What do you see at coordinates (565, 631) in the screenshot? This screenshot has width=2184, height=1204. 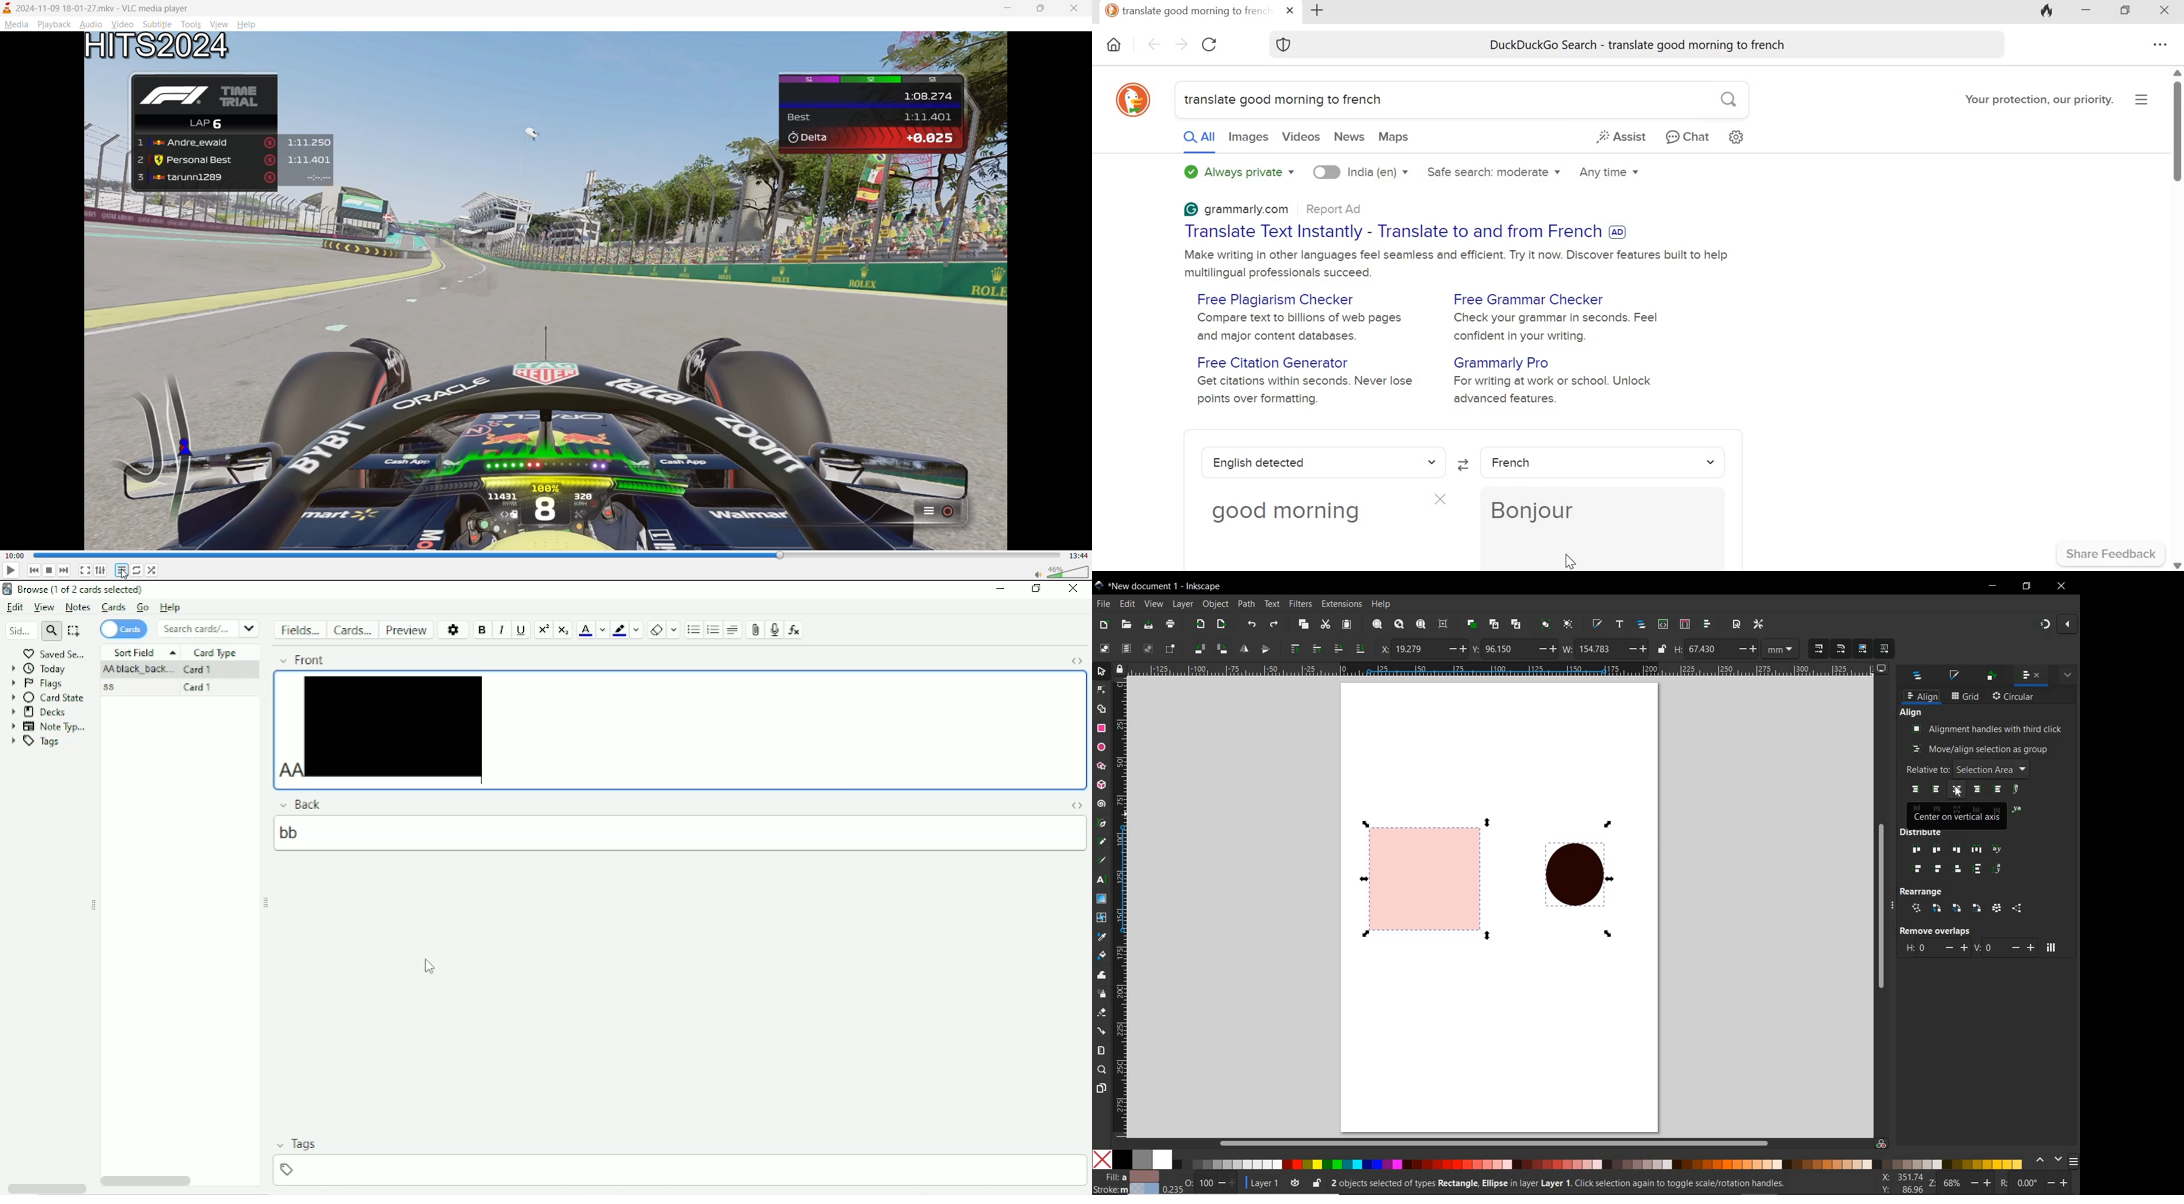 I see `Subscript` at bounding box center [565, 631].